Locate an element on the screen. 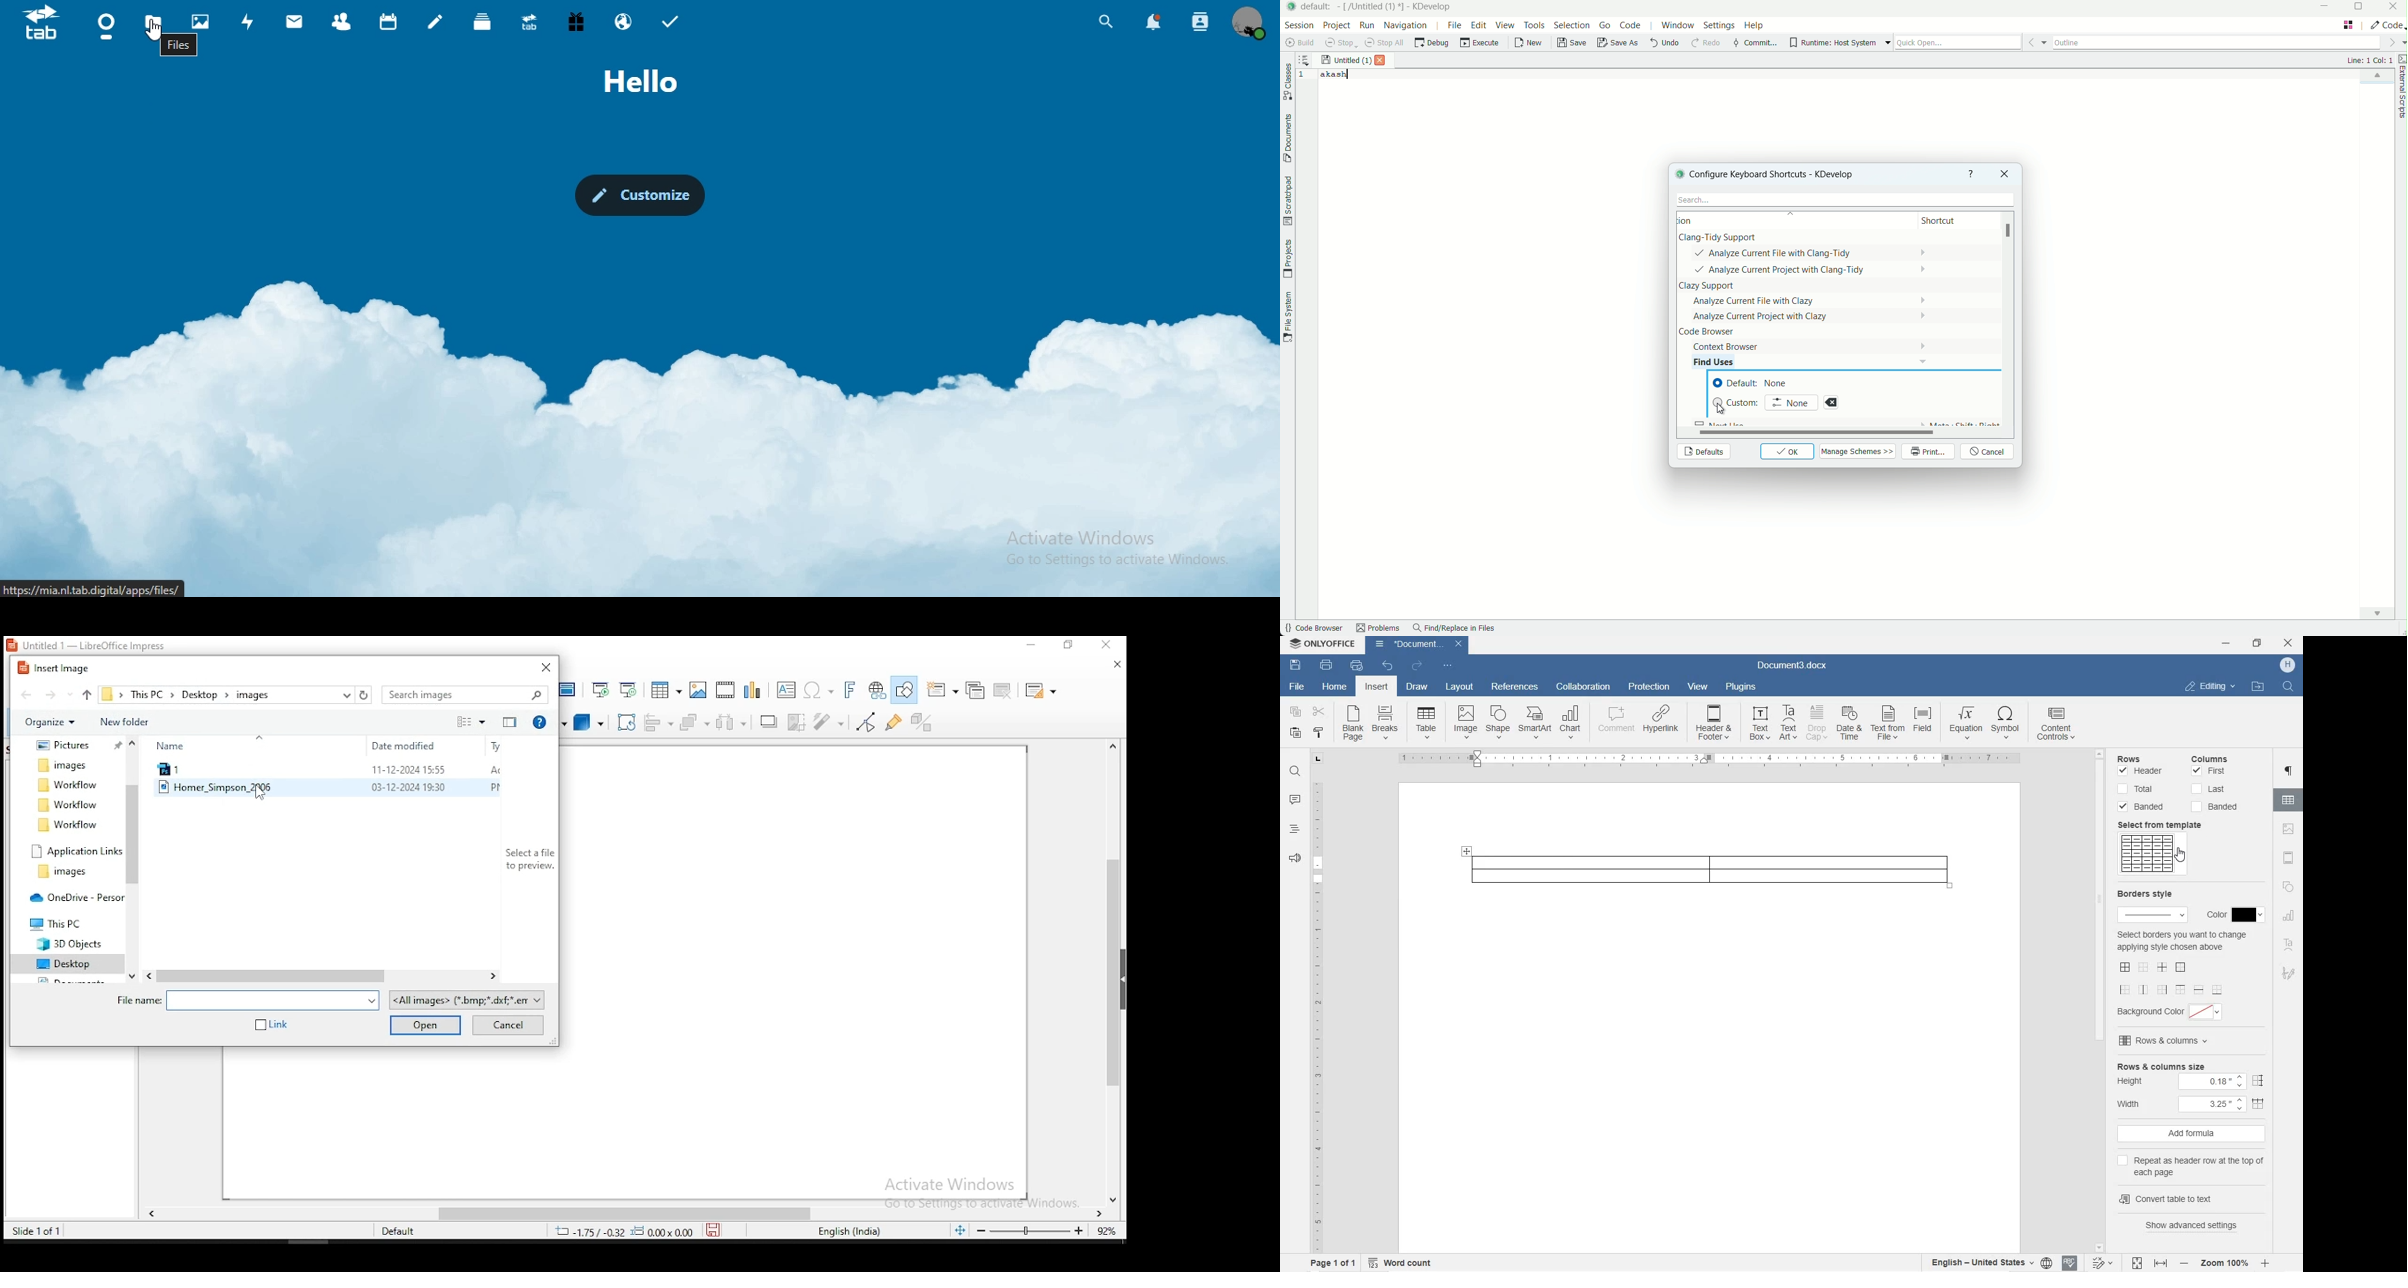 The width and height of the screenshot is (2408, 1288). photos is located at coordinates (203, 23).